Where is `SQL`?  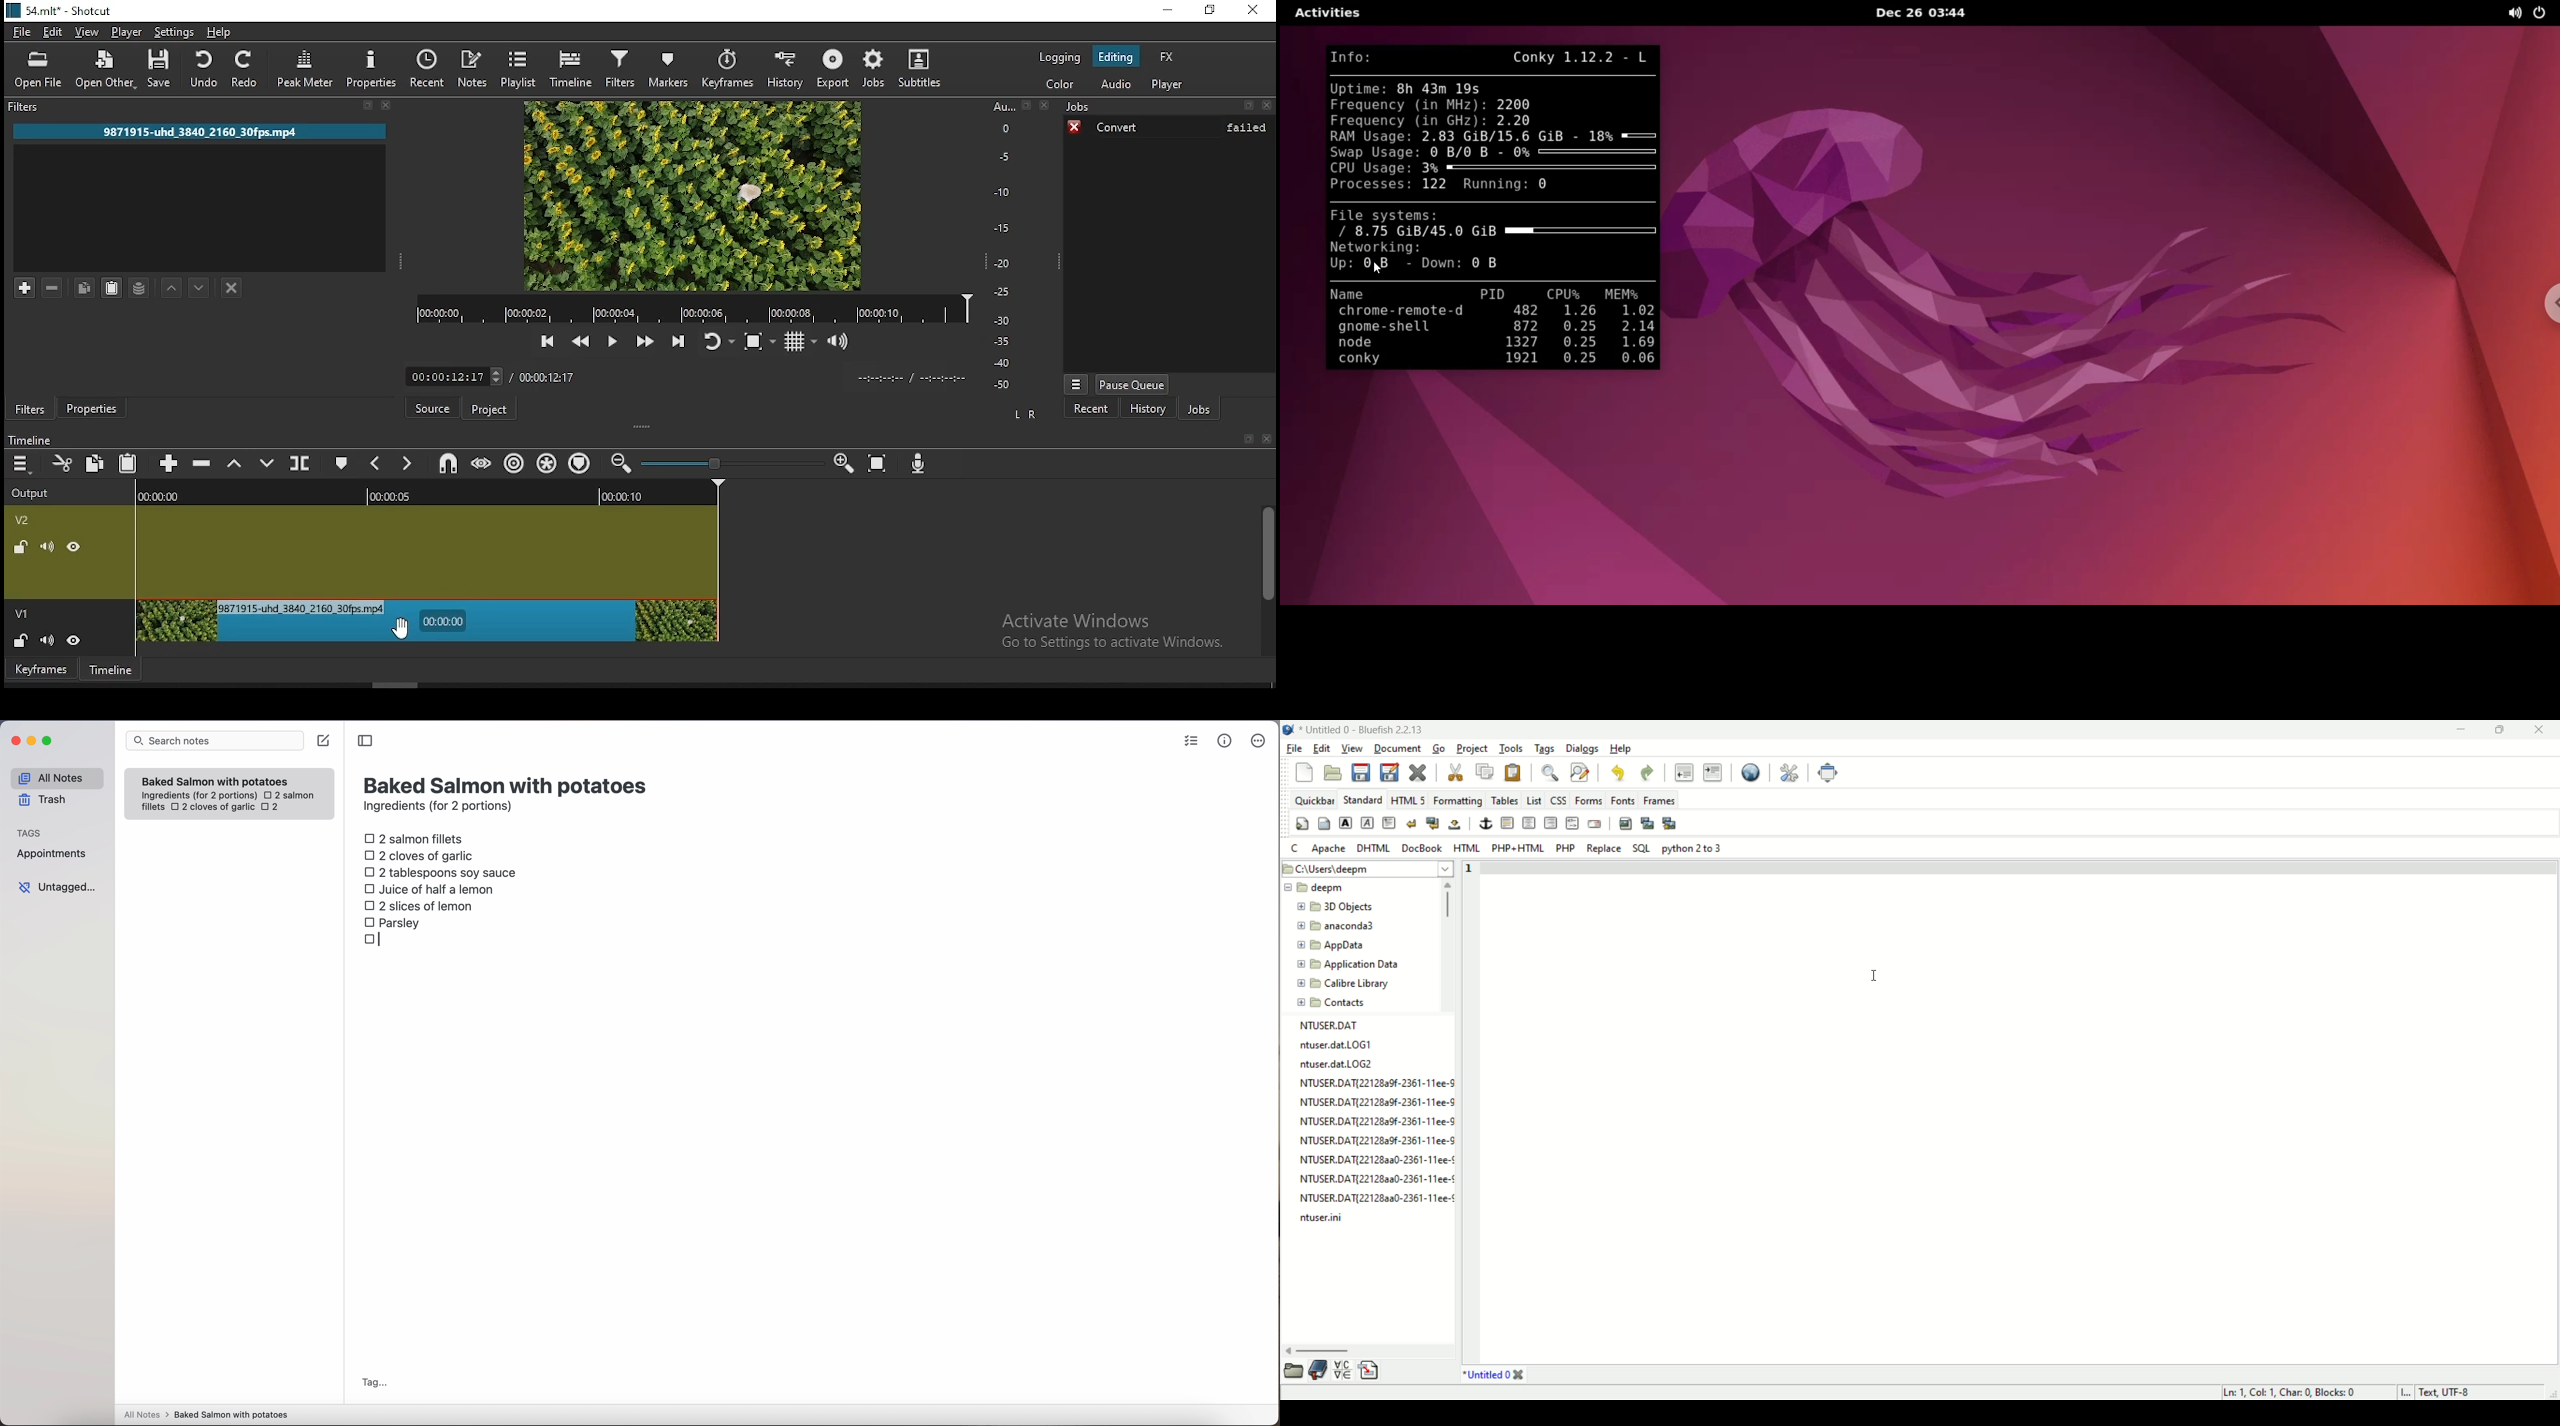 SQL is located at coordinates (1641, 849).